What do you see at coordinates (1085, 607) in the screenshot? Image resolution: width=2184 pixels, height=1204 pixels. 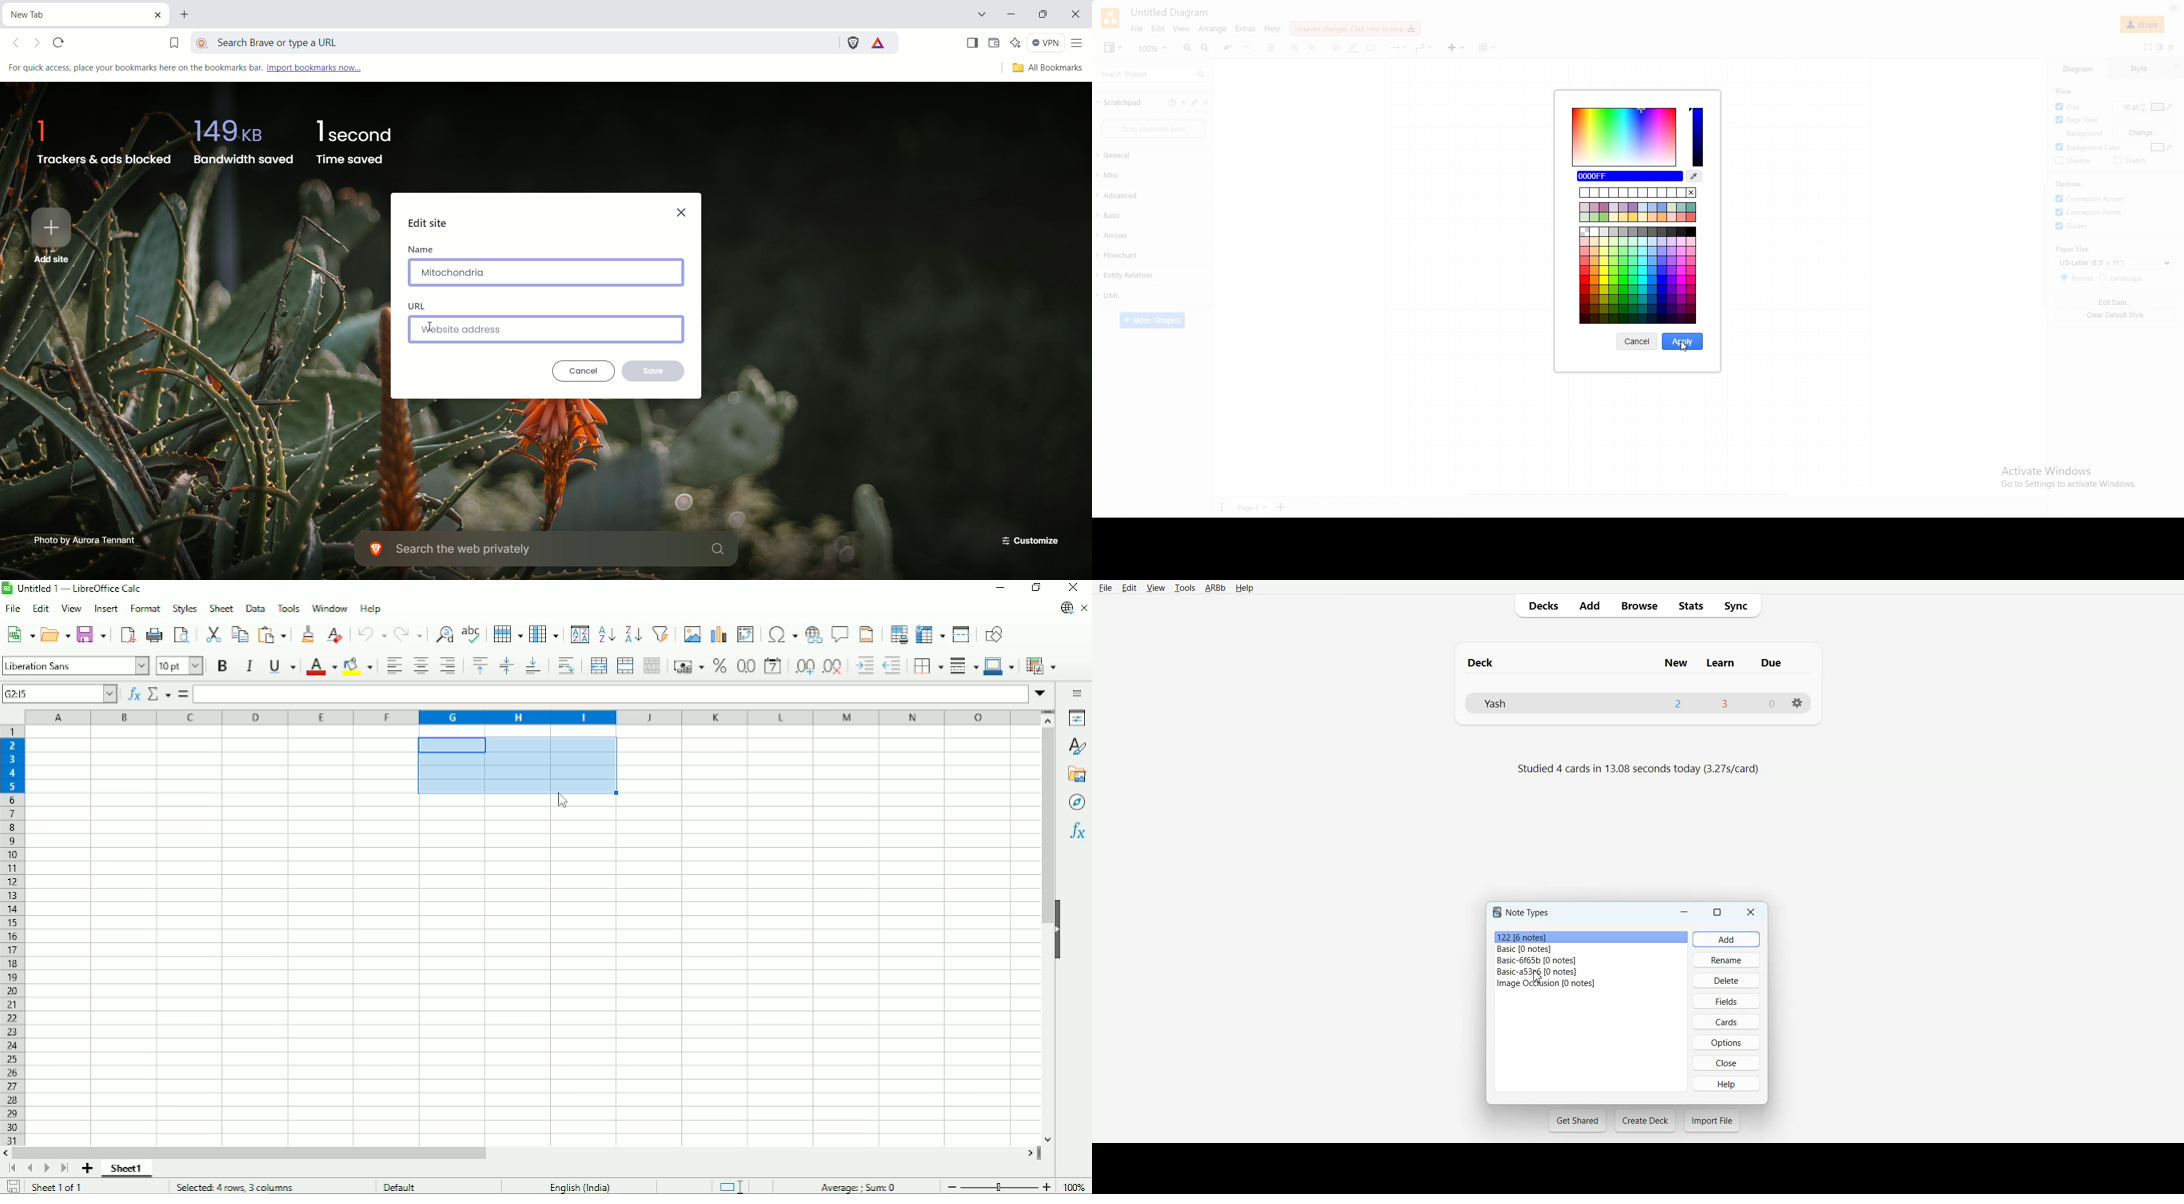 I see `Close document` at bounding box center [1085, 607].